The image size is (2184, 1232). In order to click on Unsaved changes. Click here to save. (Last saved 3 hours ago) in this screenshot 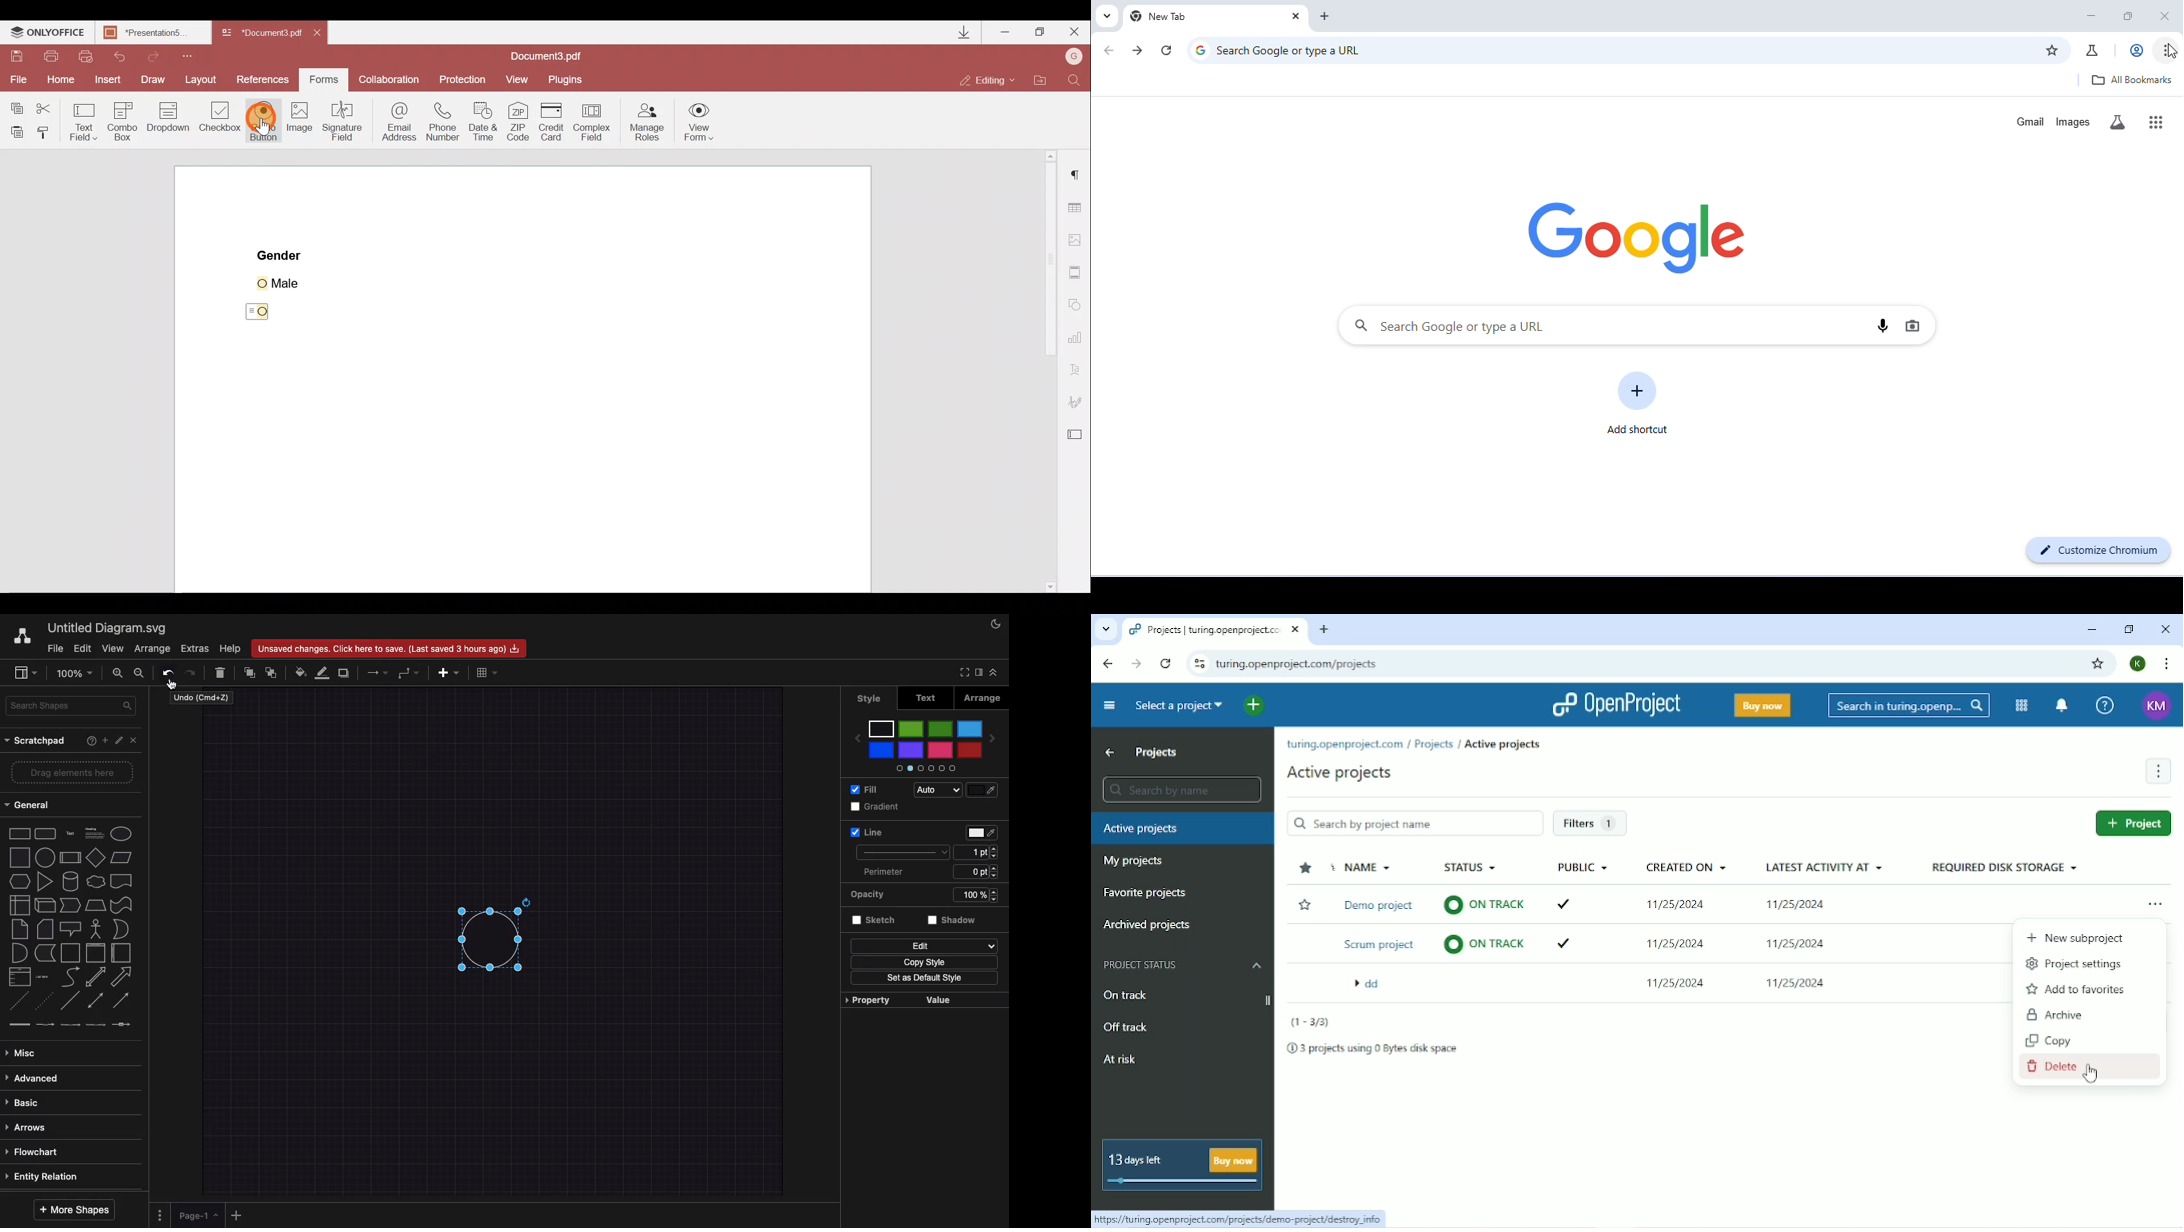, I will do `click(388, 649)`.